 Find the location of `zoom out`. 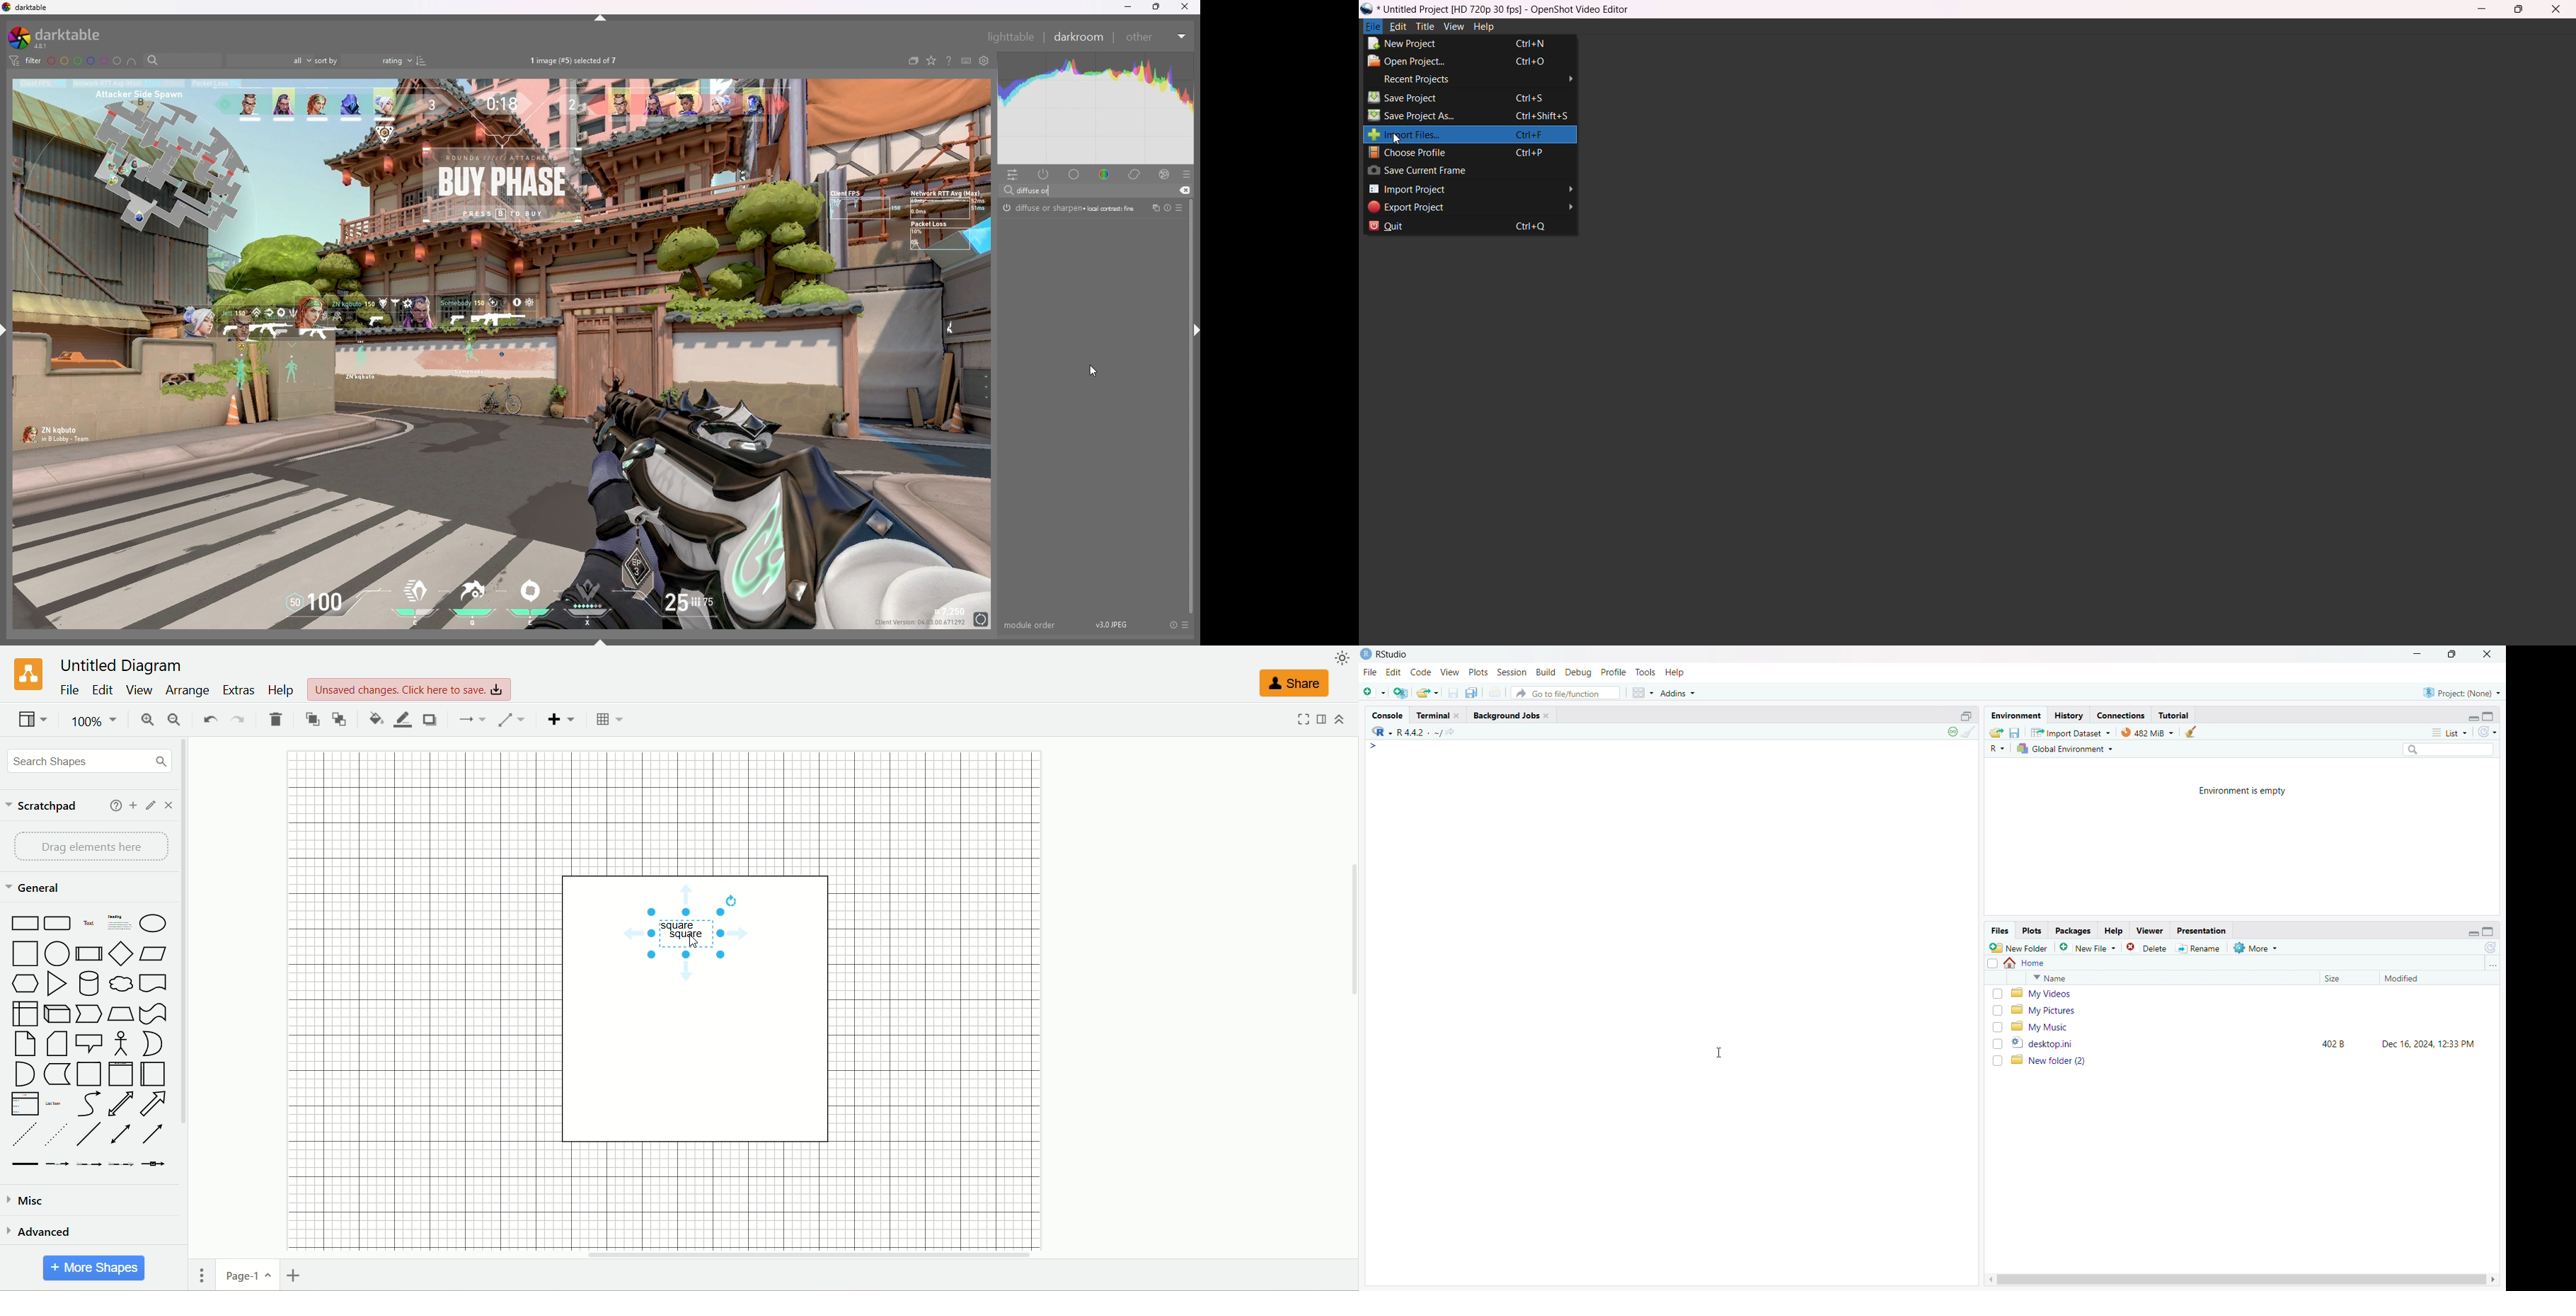

zoom out is located at coordinates (176, 719).